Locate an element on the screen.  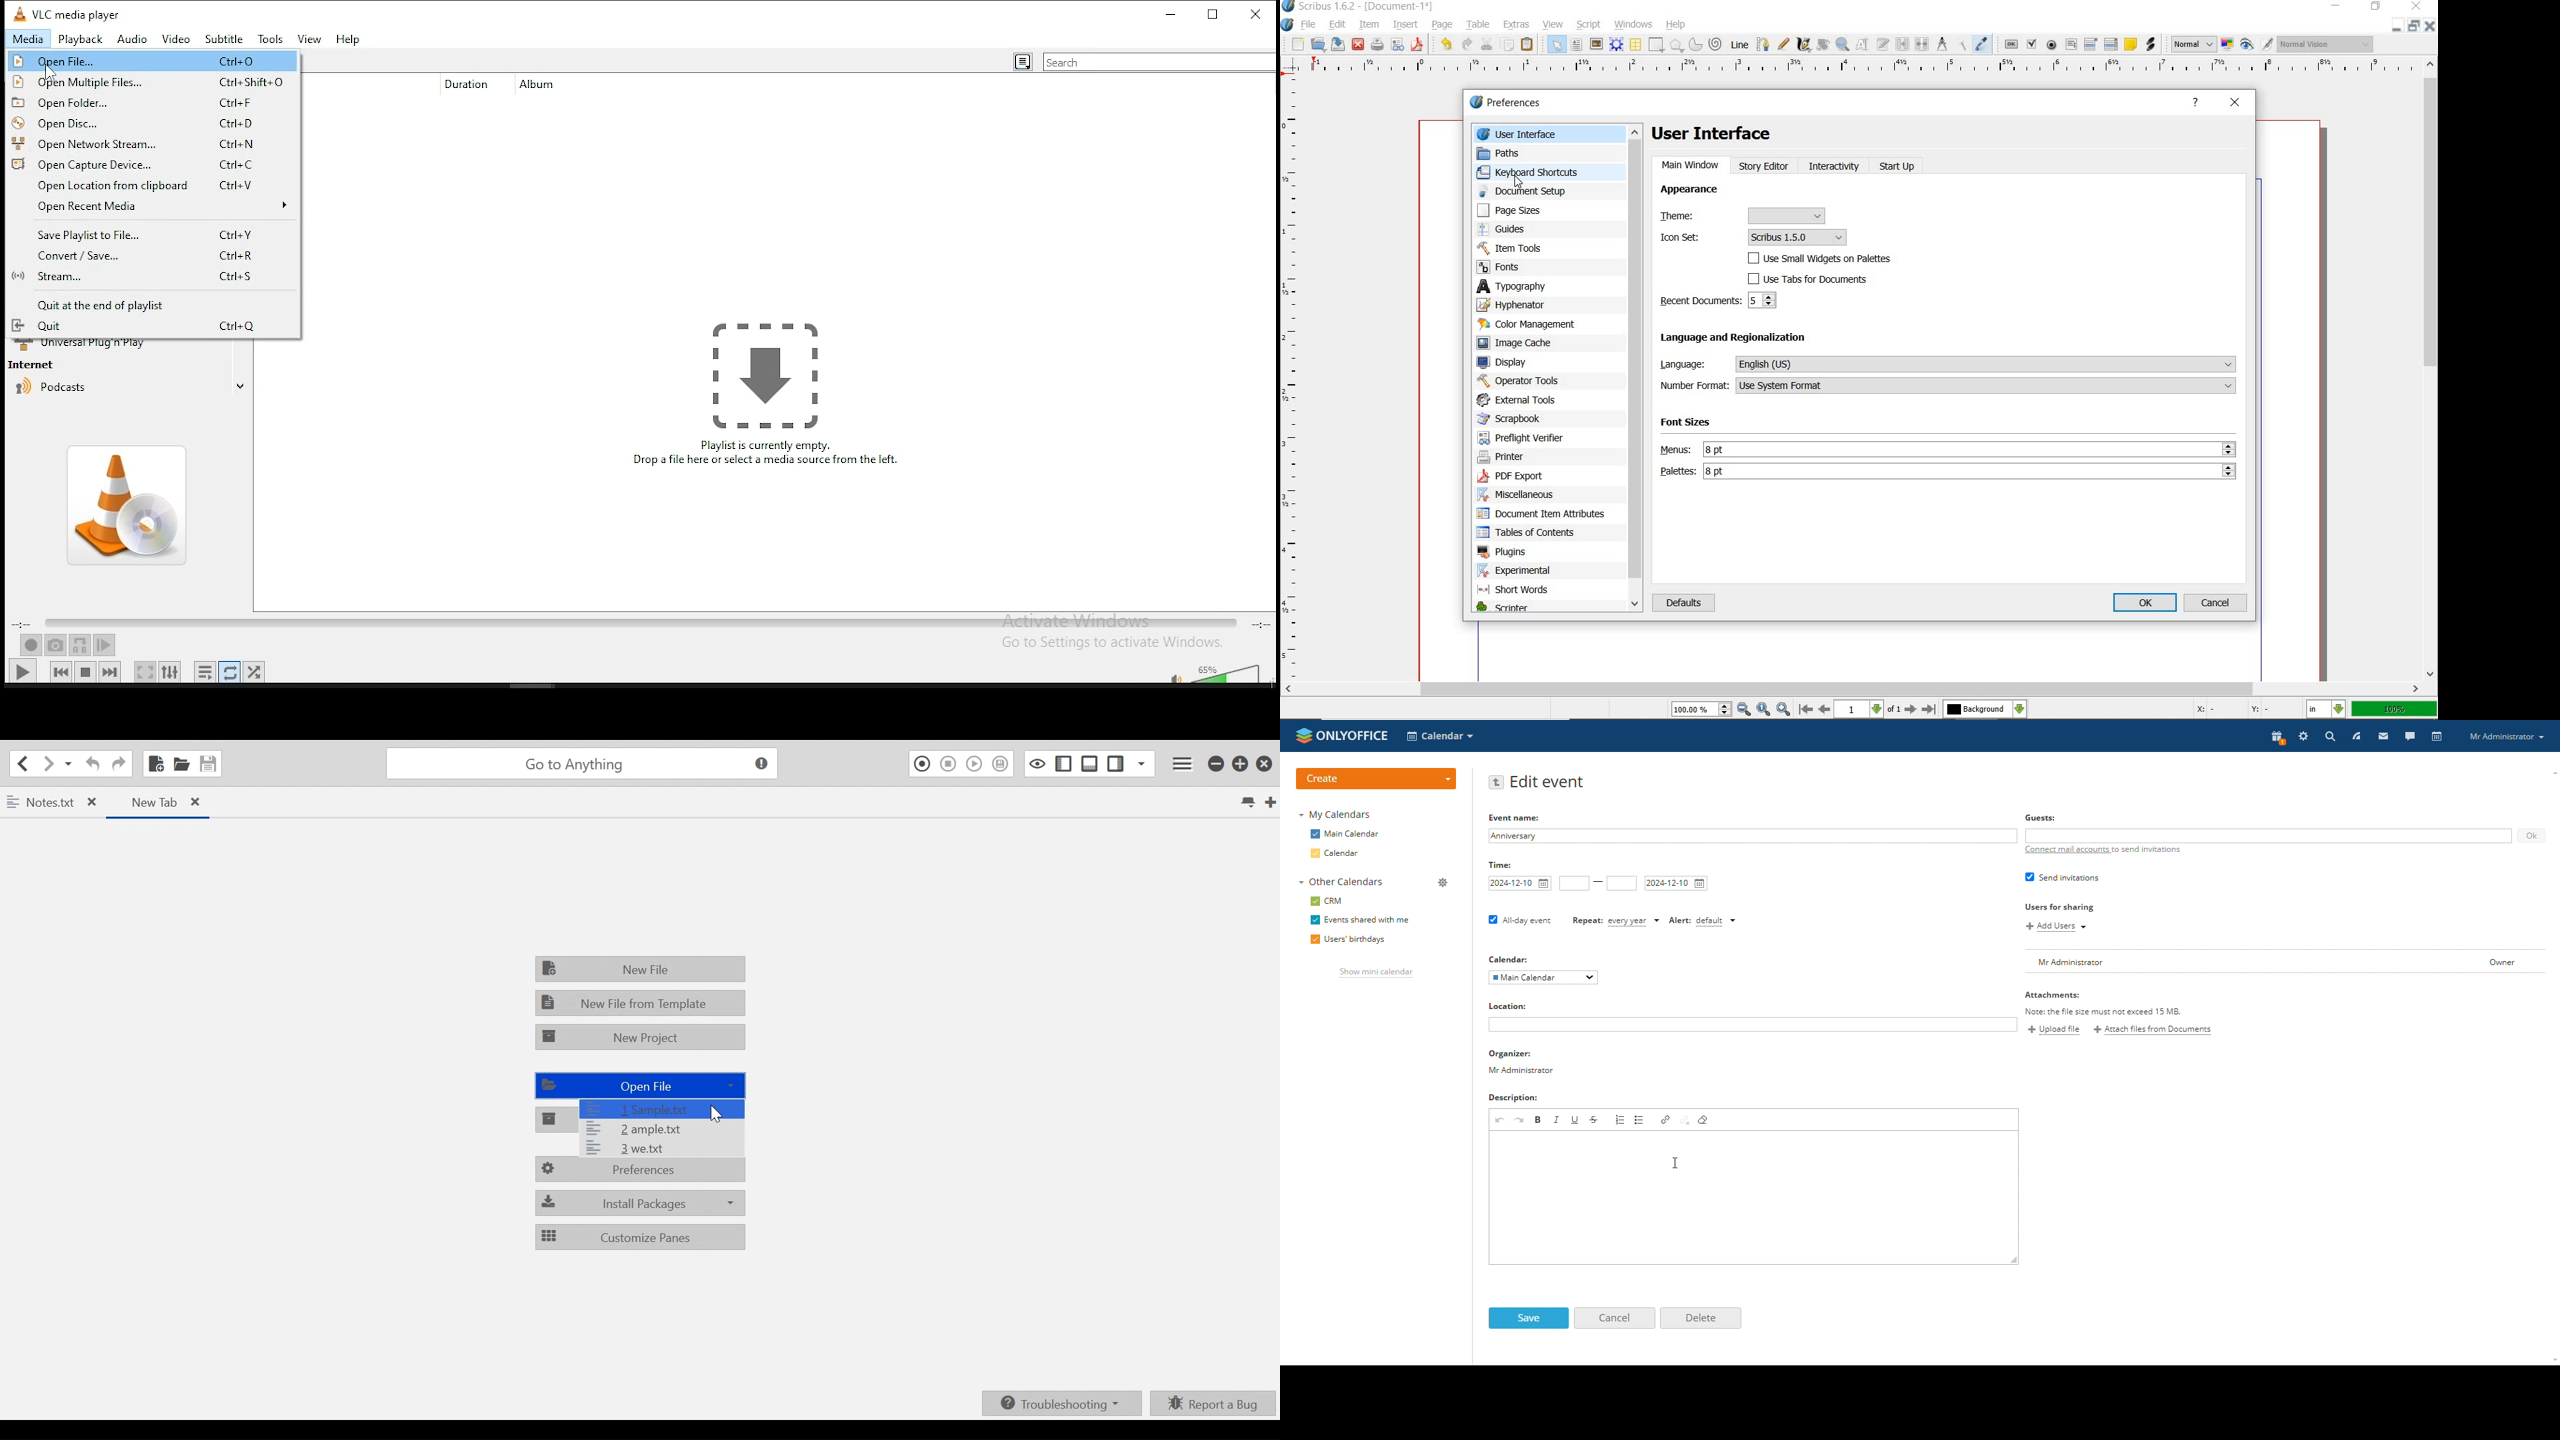
calendar is located at coordinates (2437, 737).